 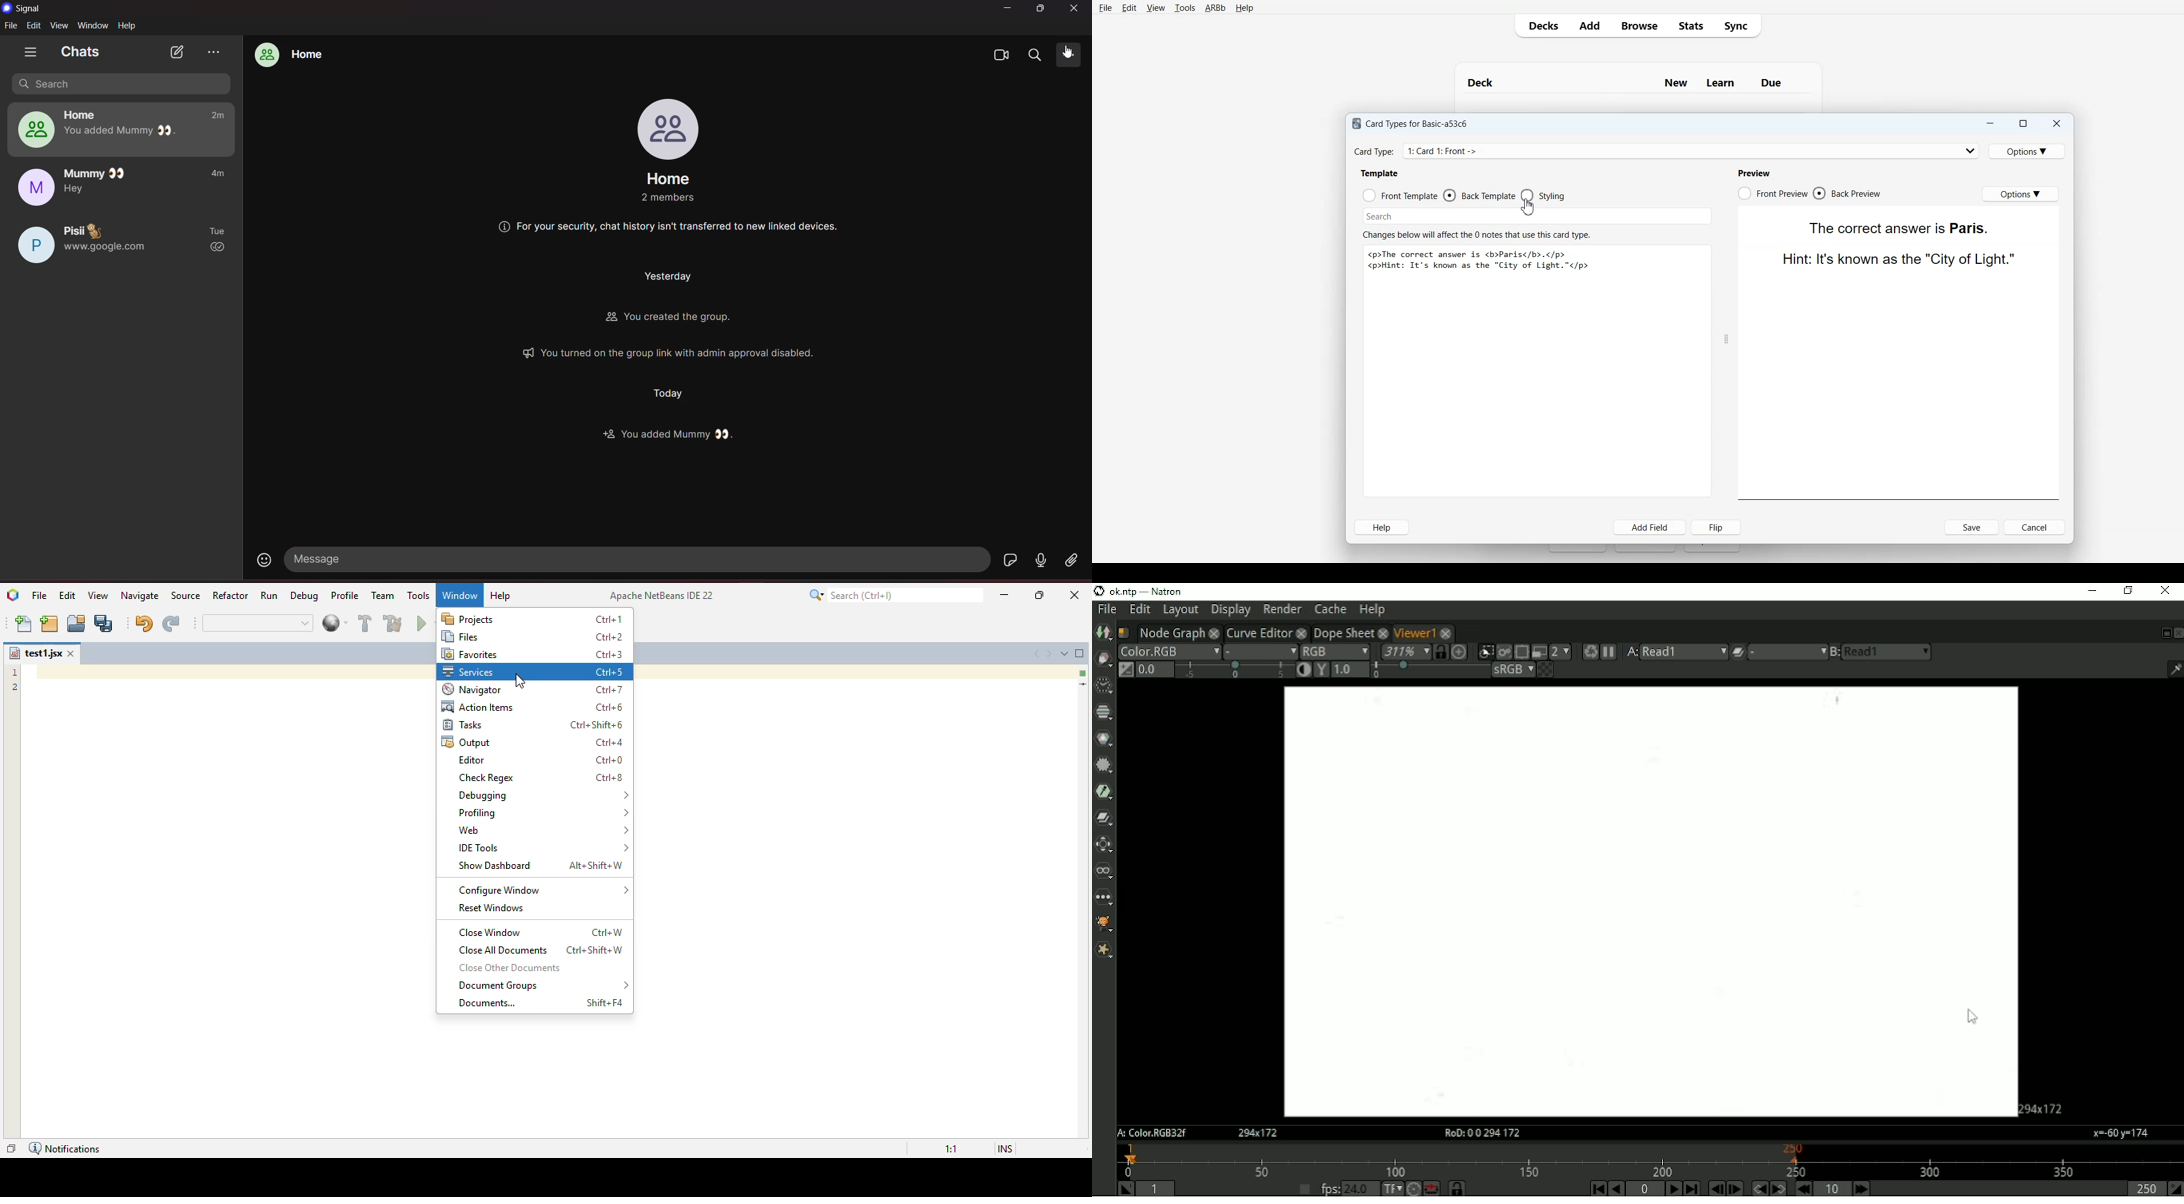 I want to click on file share, so click(x=1070, y=561).